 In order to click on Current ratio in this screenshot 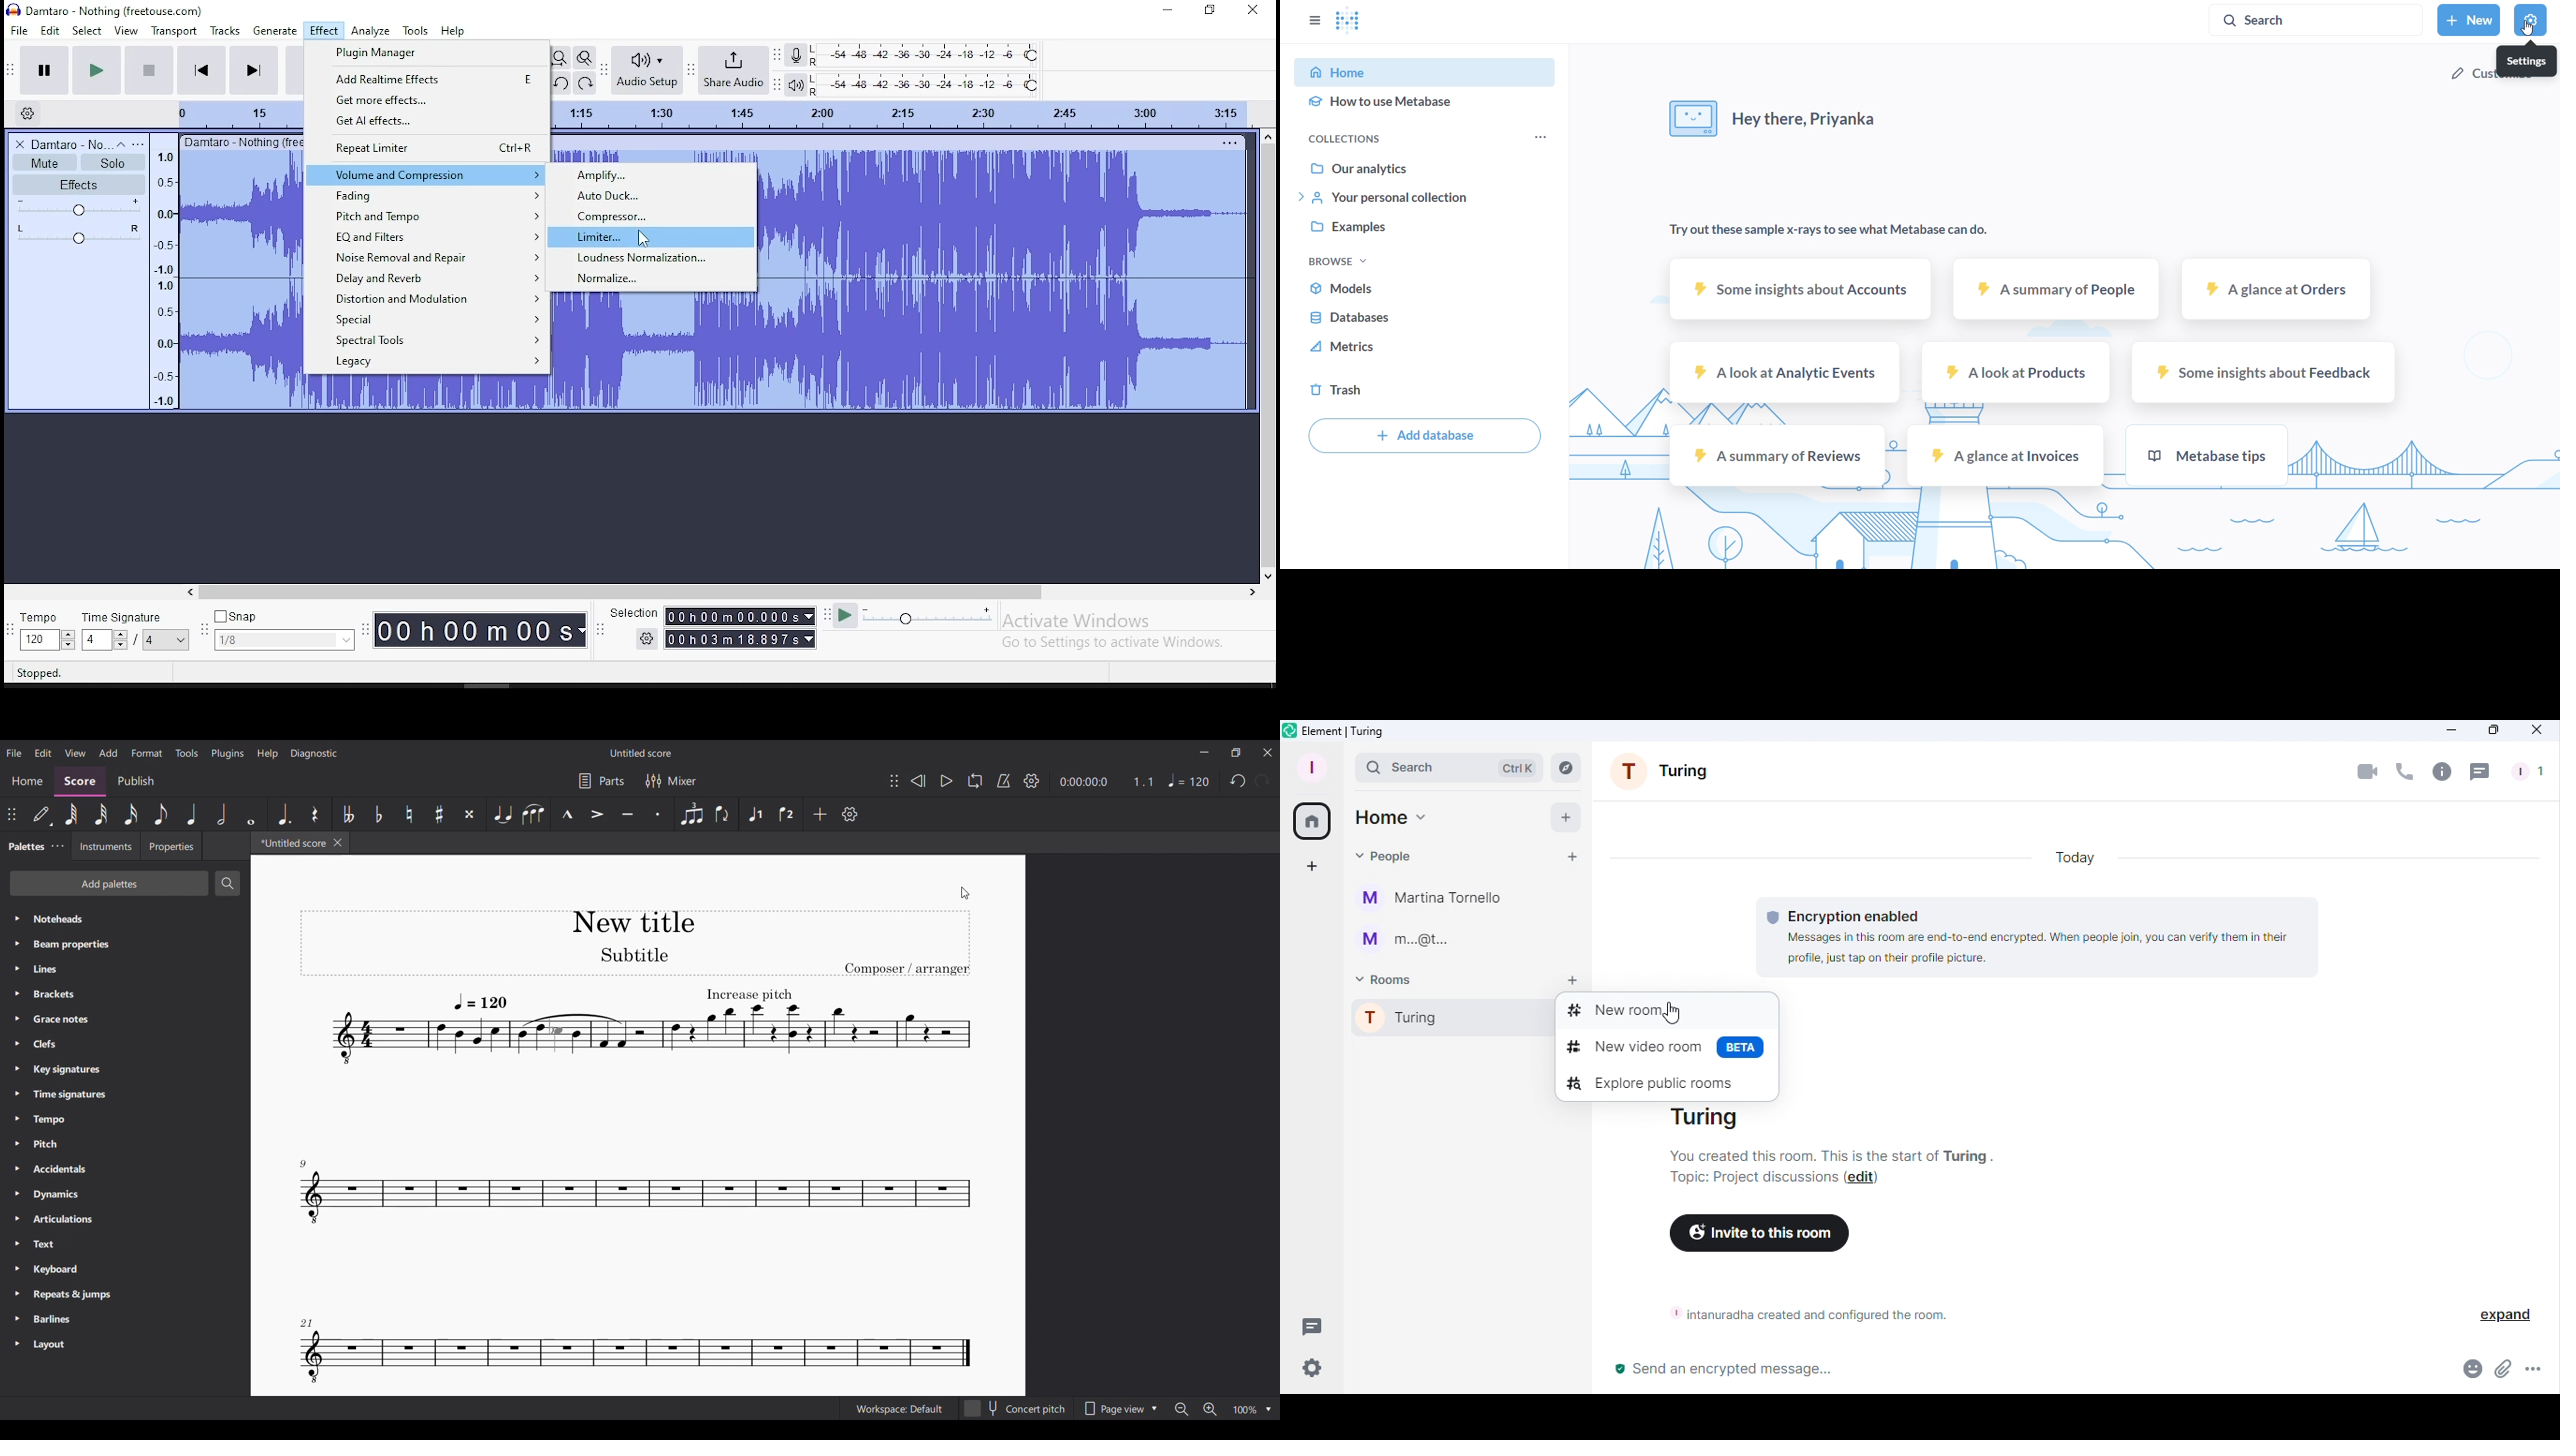, I will do `click(1143, 781)`.